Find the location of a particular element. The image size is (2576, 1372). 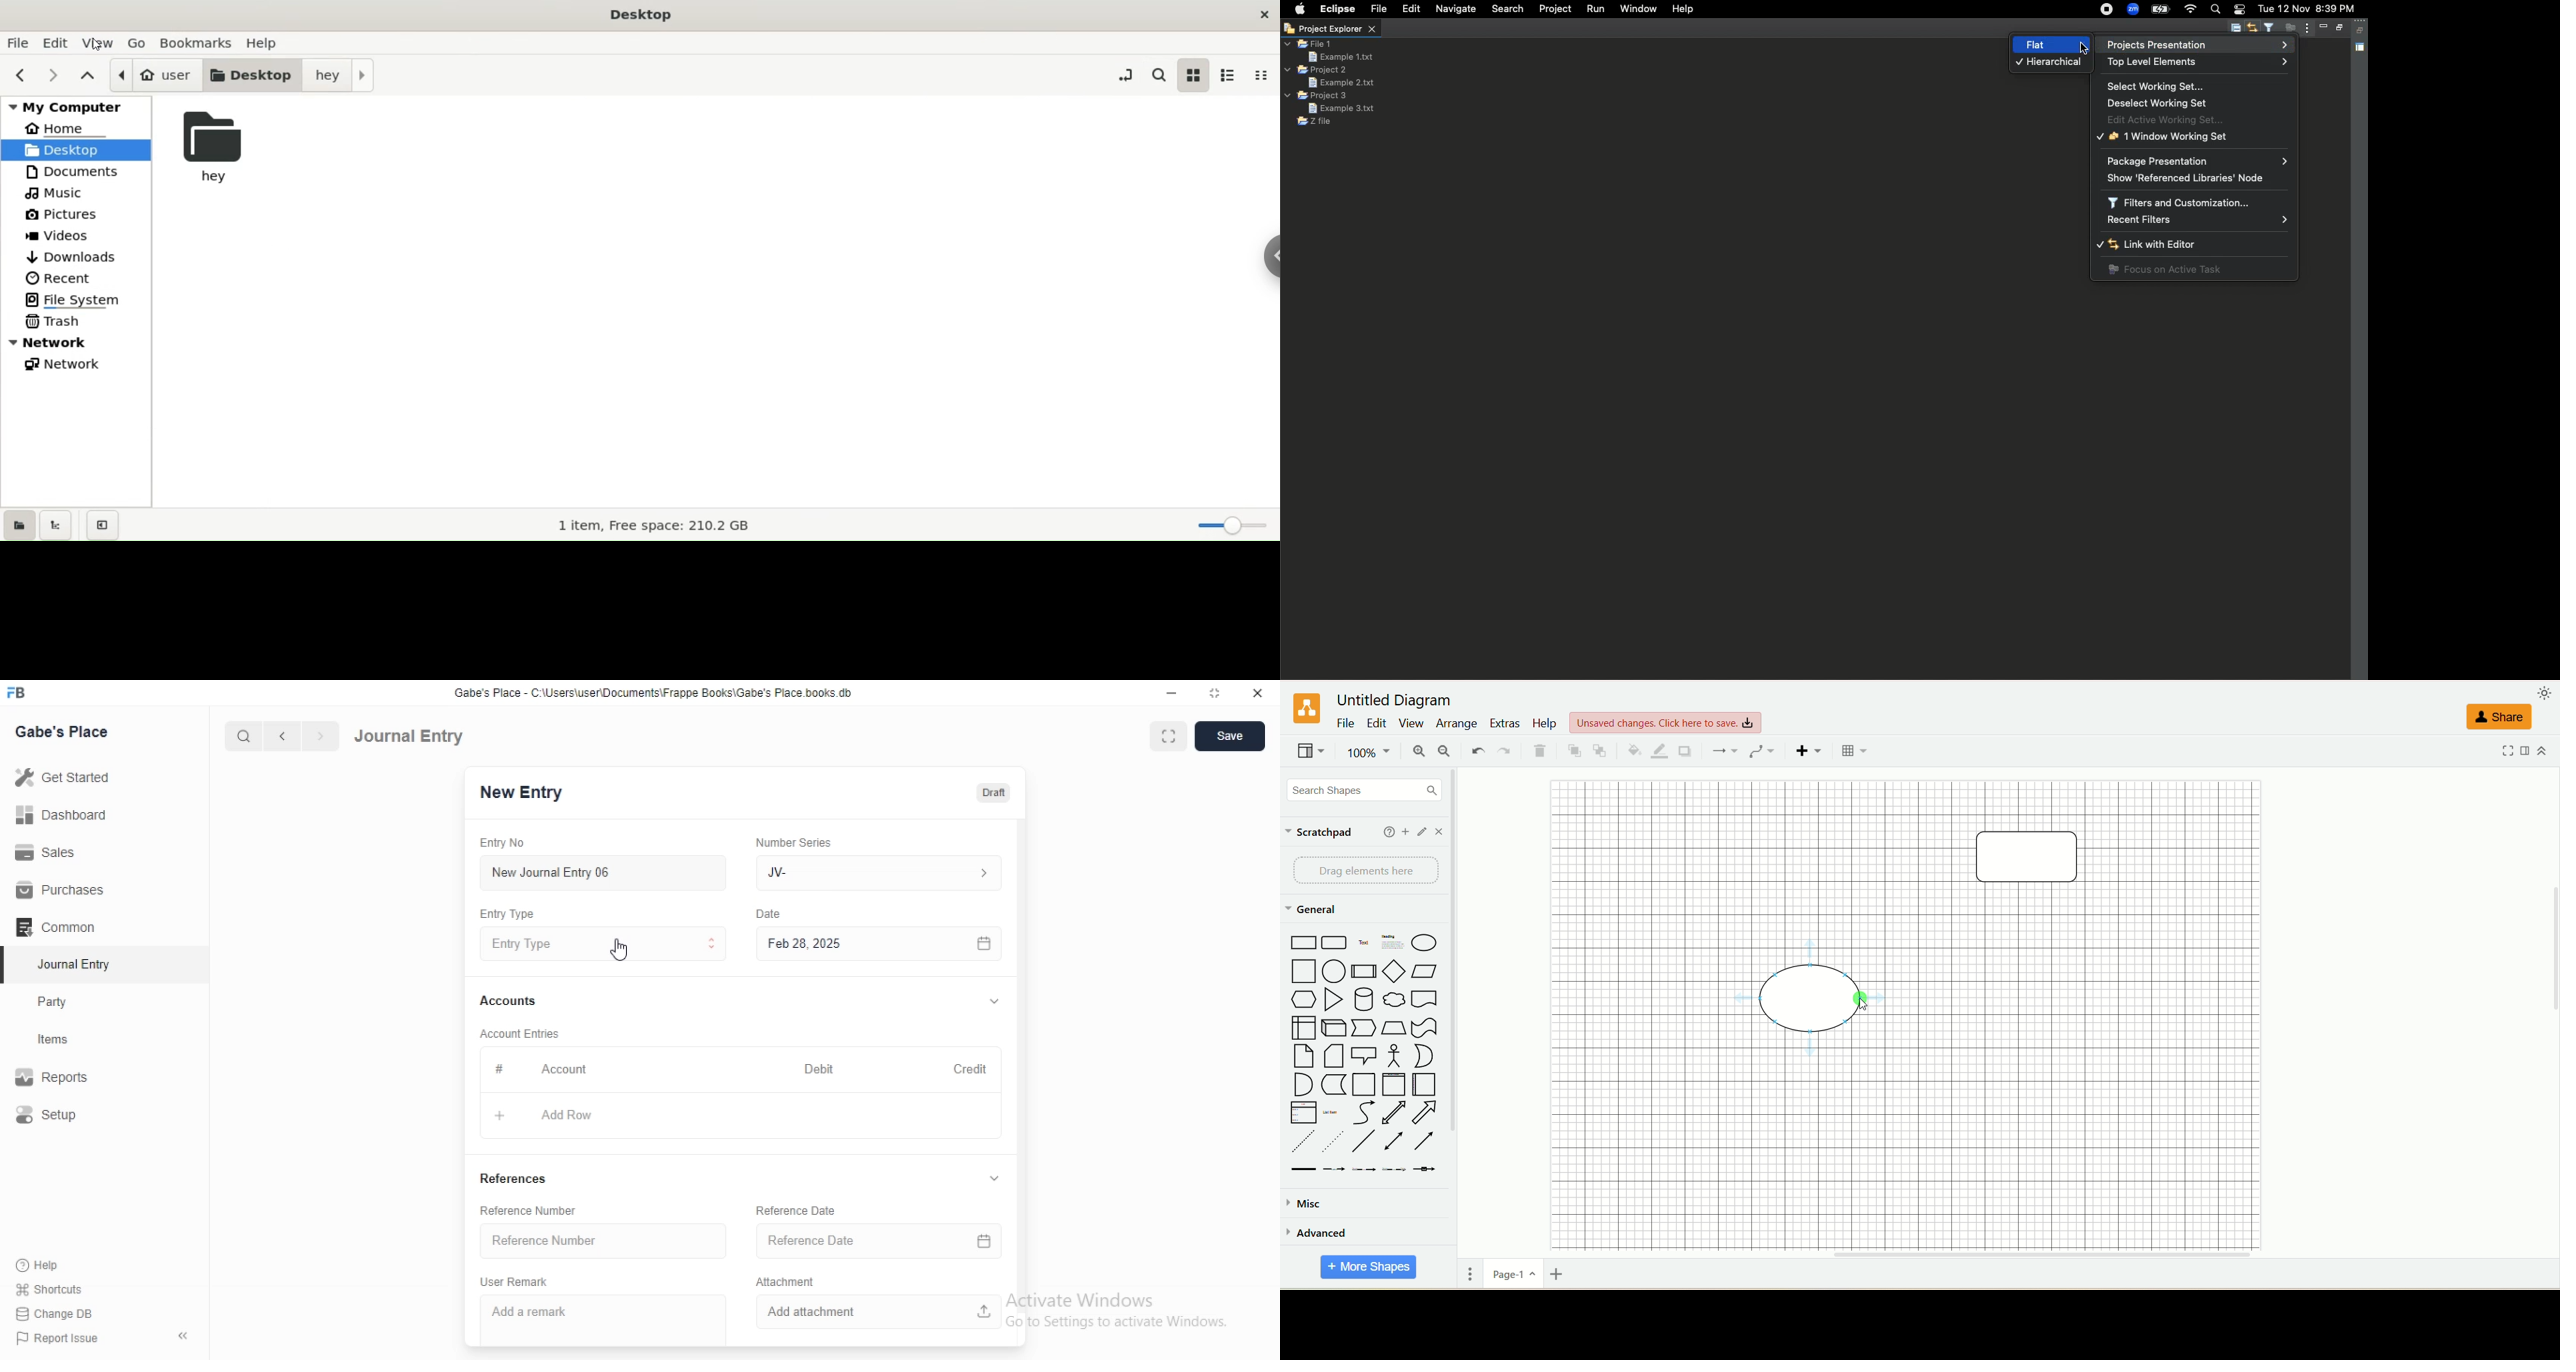

Example 3 text file is located at coordinates (1341, 108).